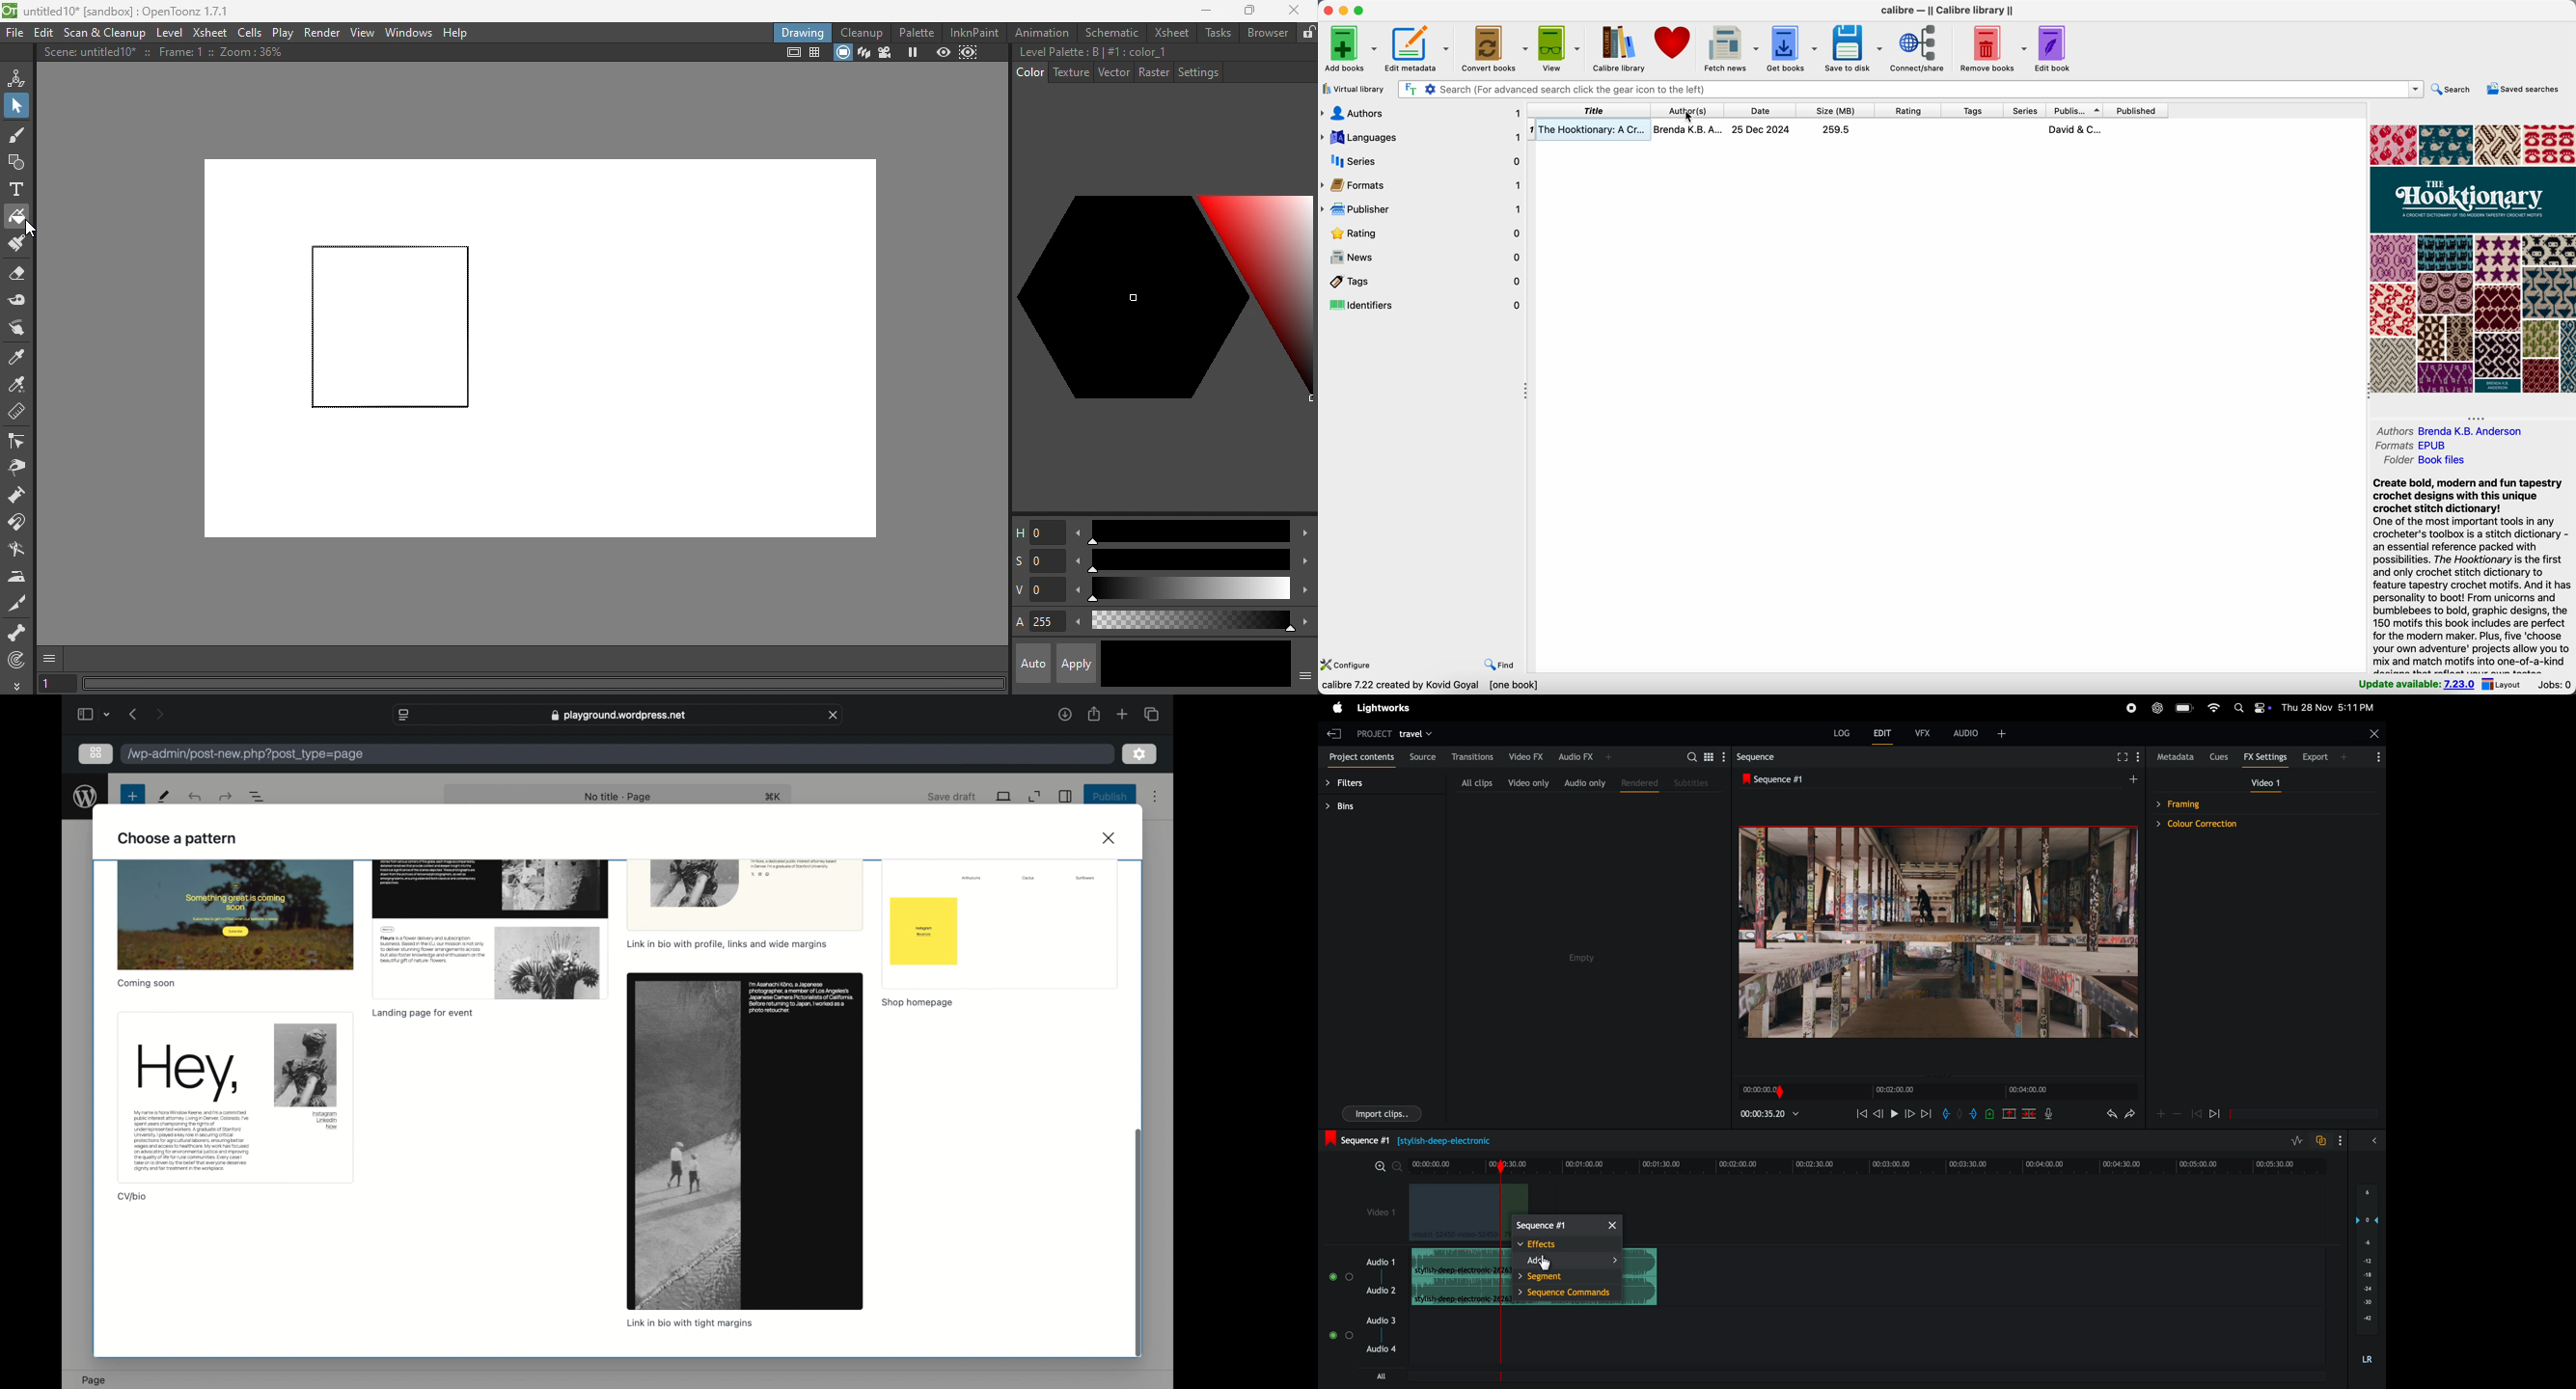  Describe the element at coordinates (1878, 1115) in the screenshot. I see `backward` at that location.